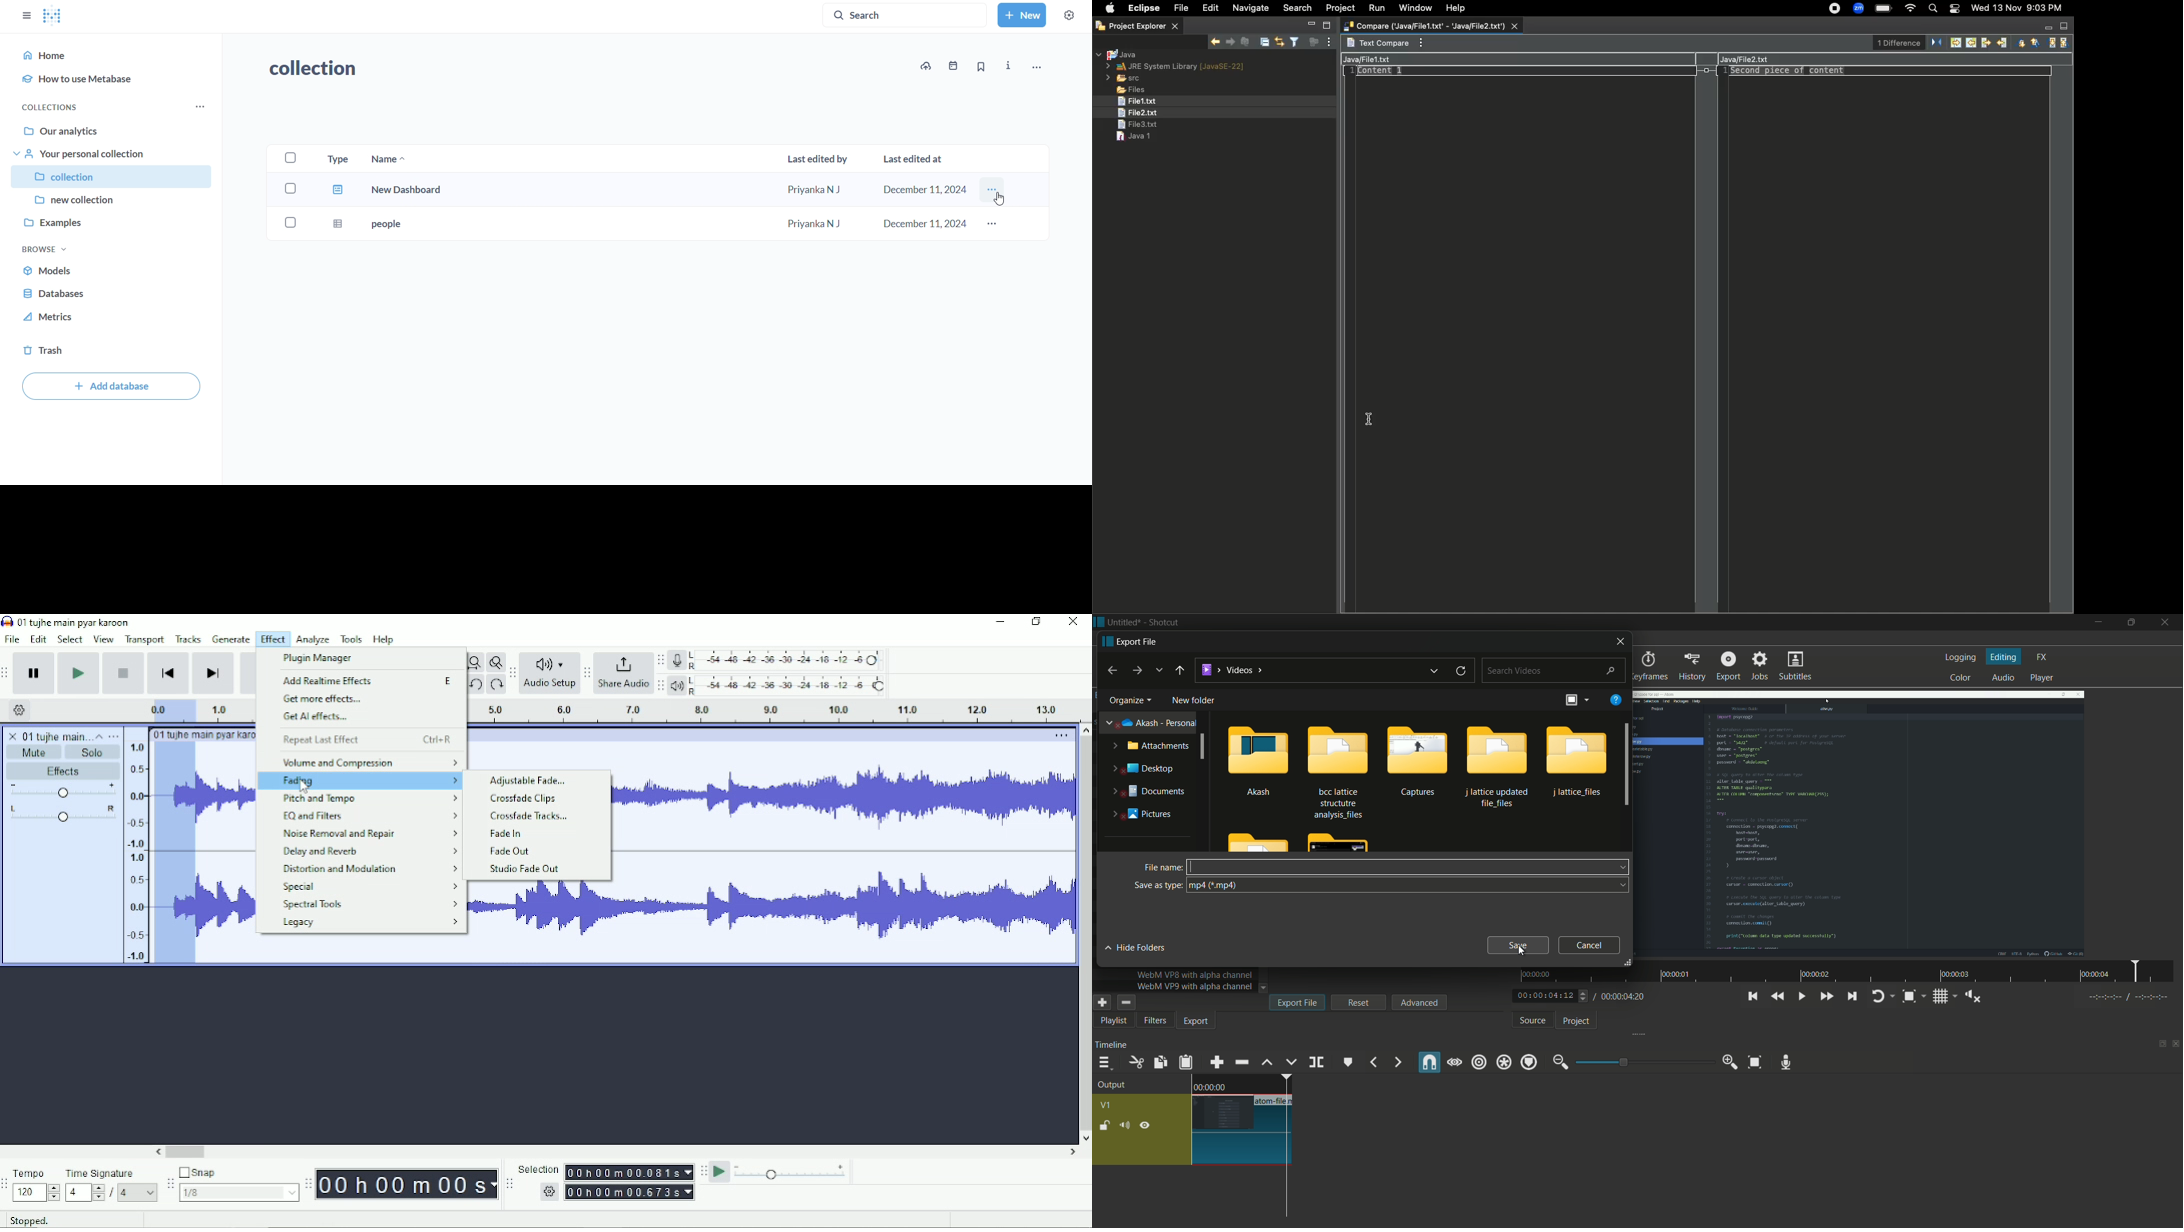  Describe the element at coordinates (1139, 948) in the screenshot. I see `hide folders` at that location.